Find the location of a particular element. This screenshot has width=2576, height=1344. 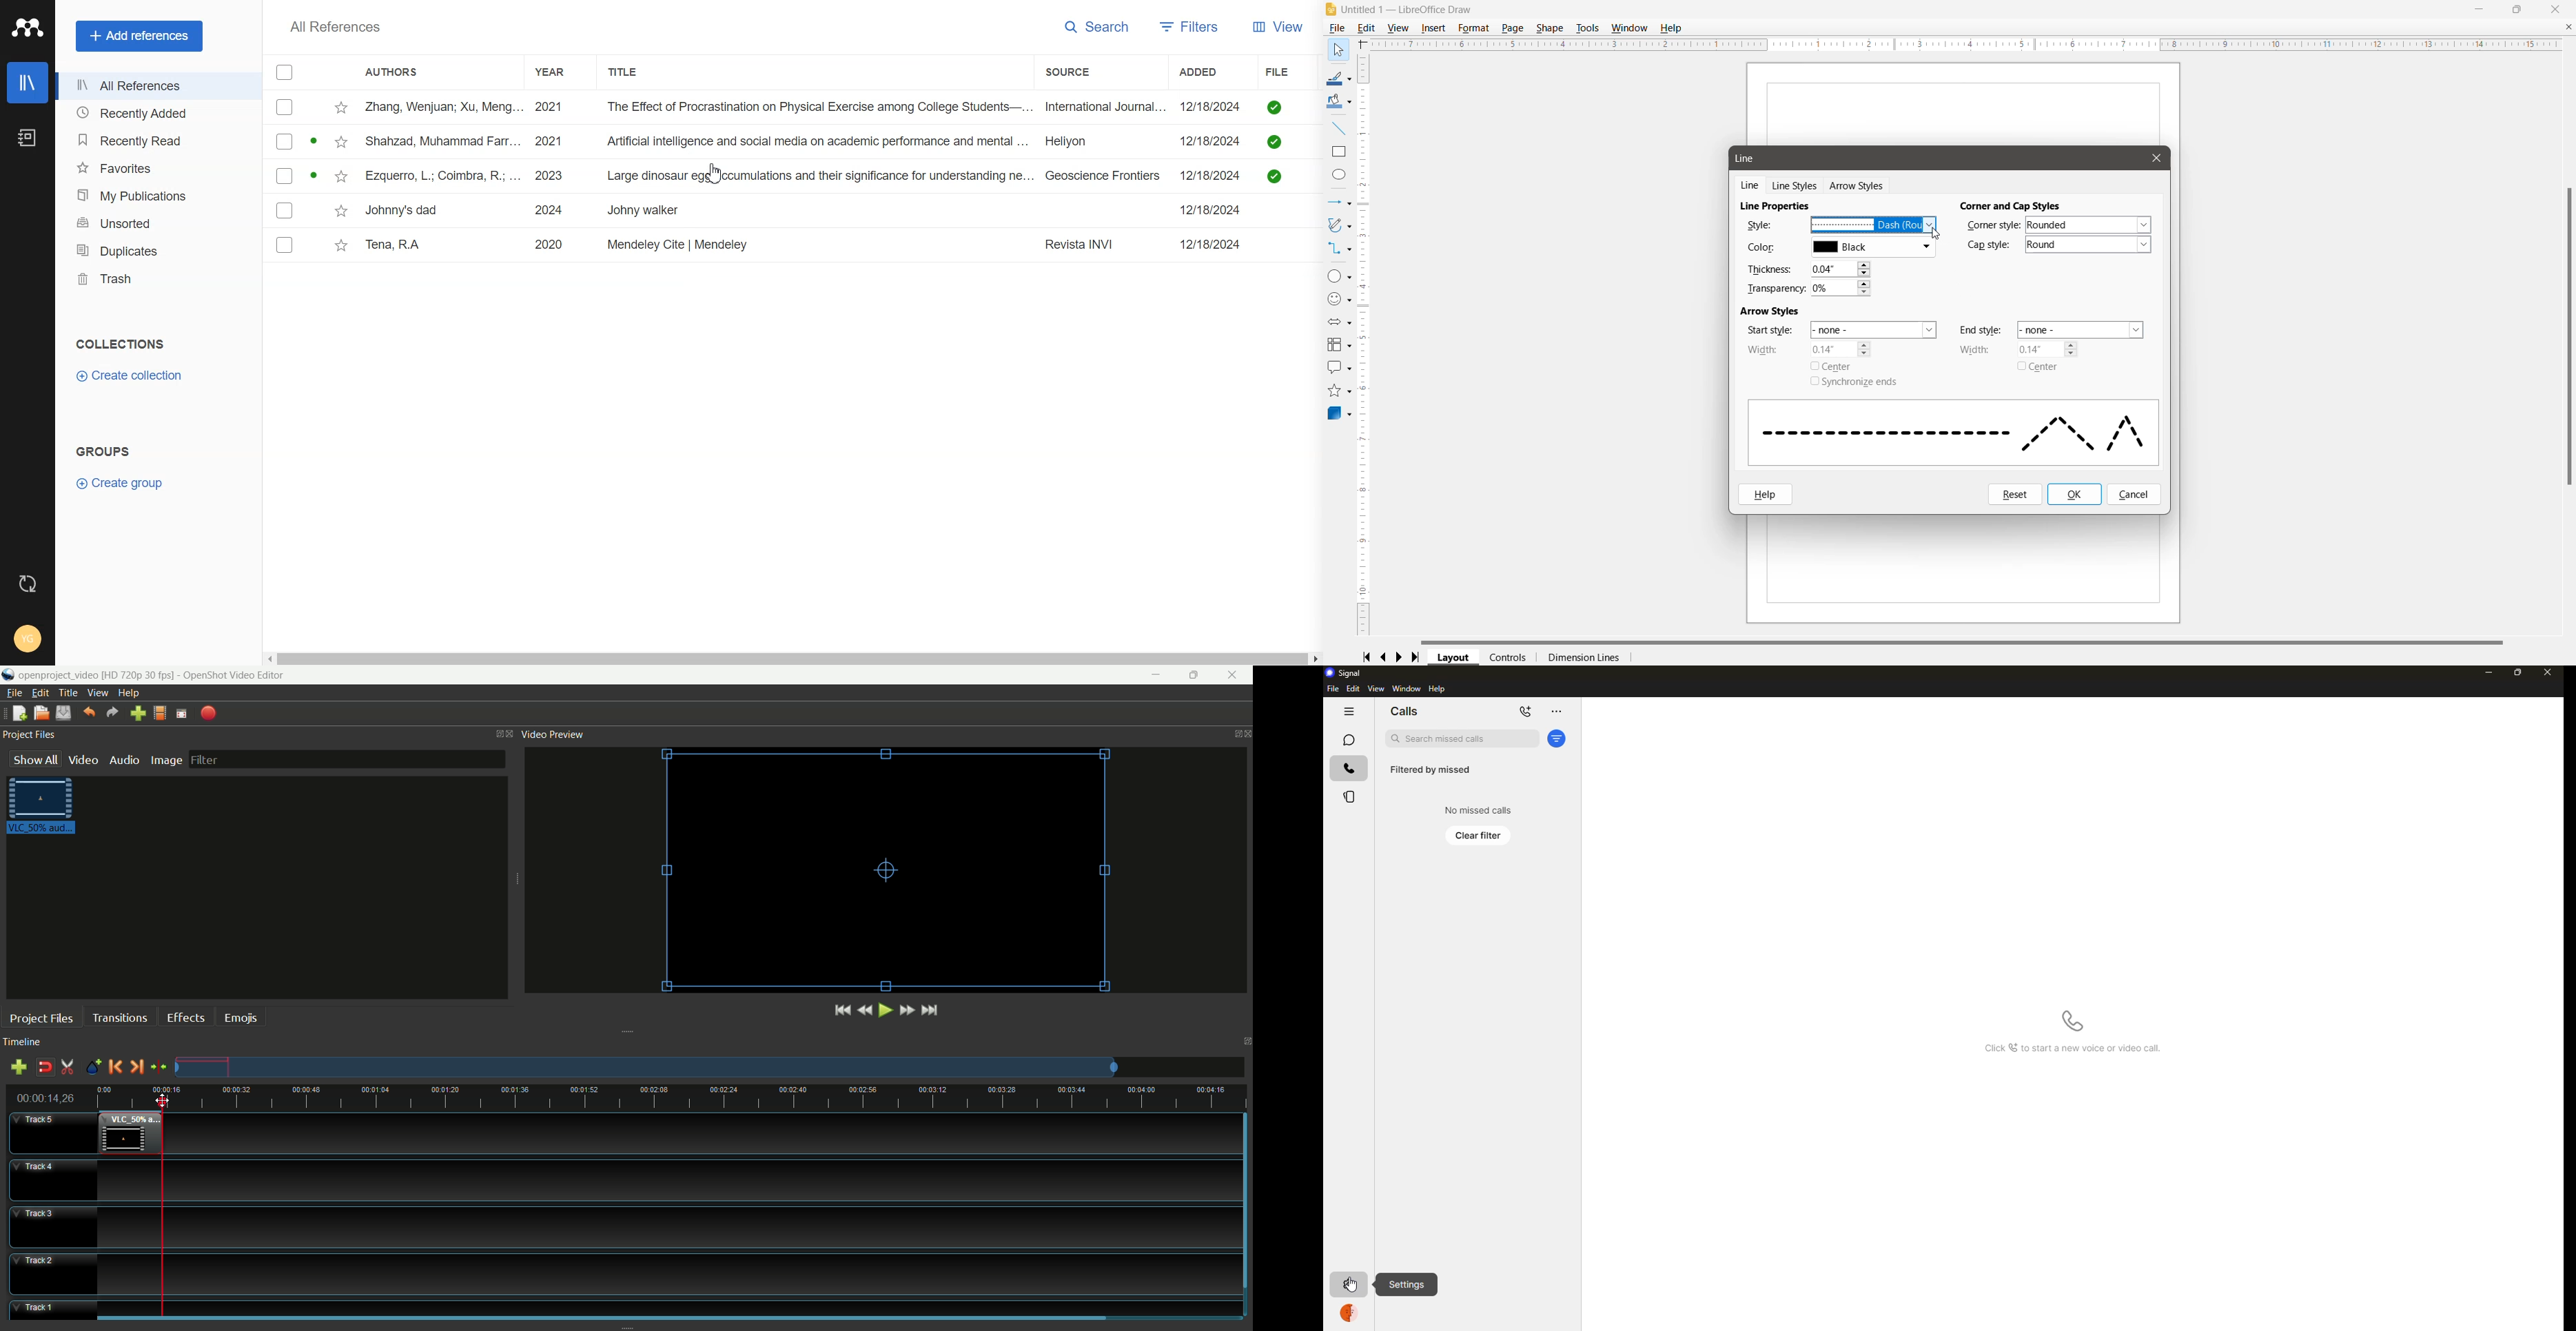

Window is located at coordinates (1628, 28).